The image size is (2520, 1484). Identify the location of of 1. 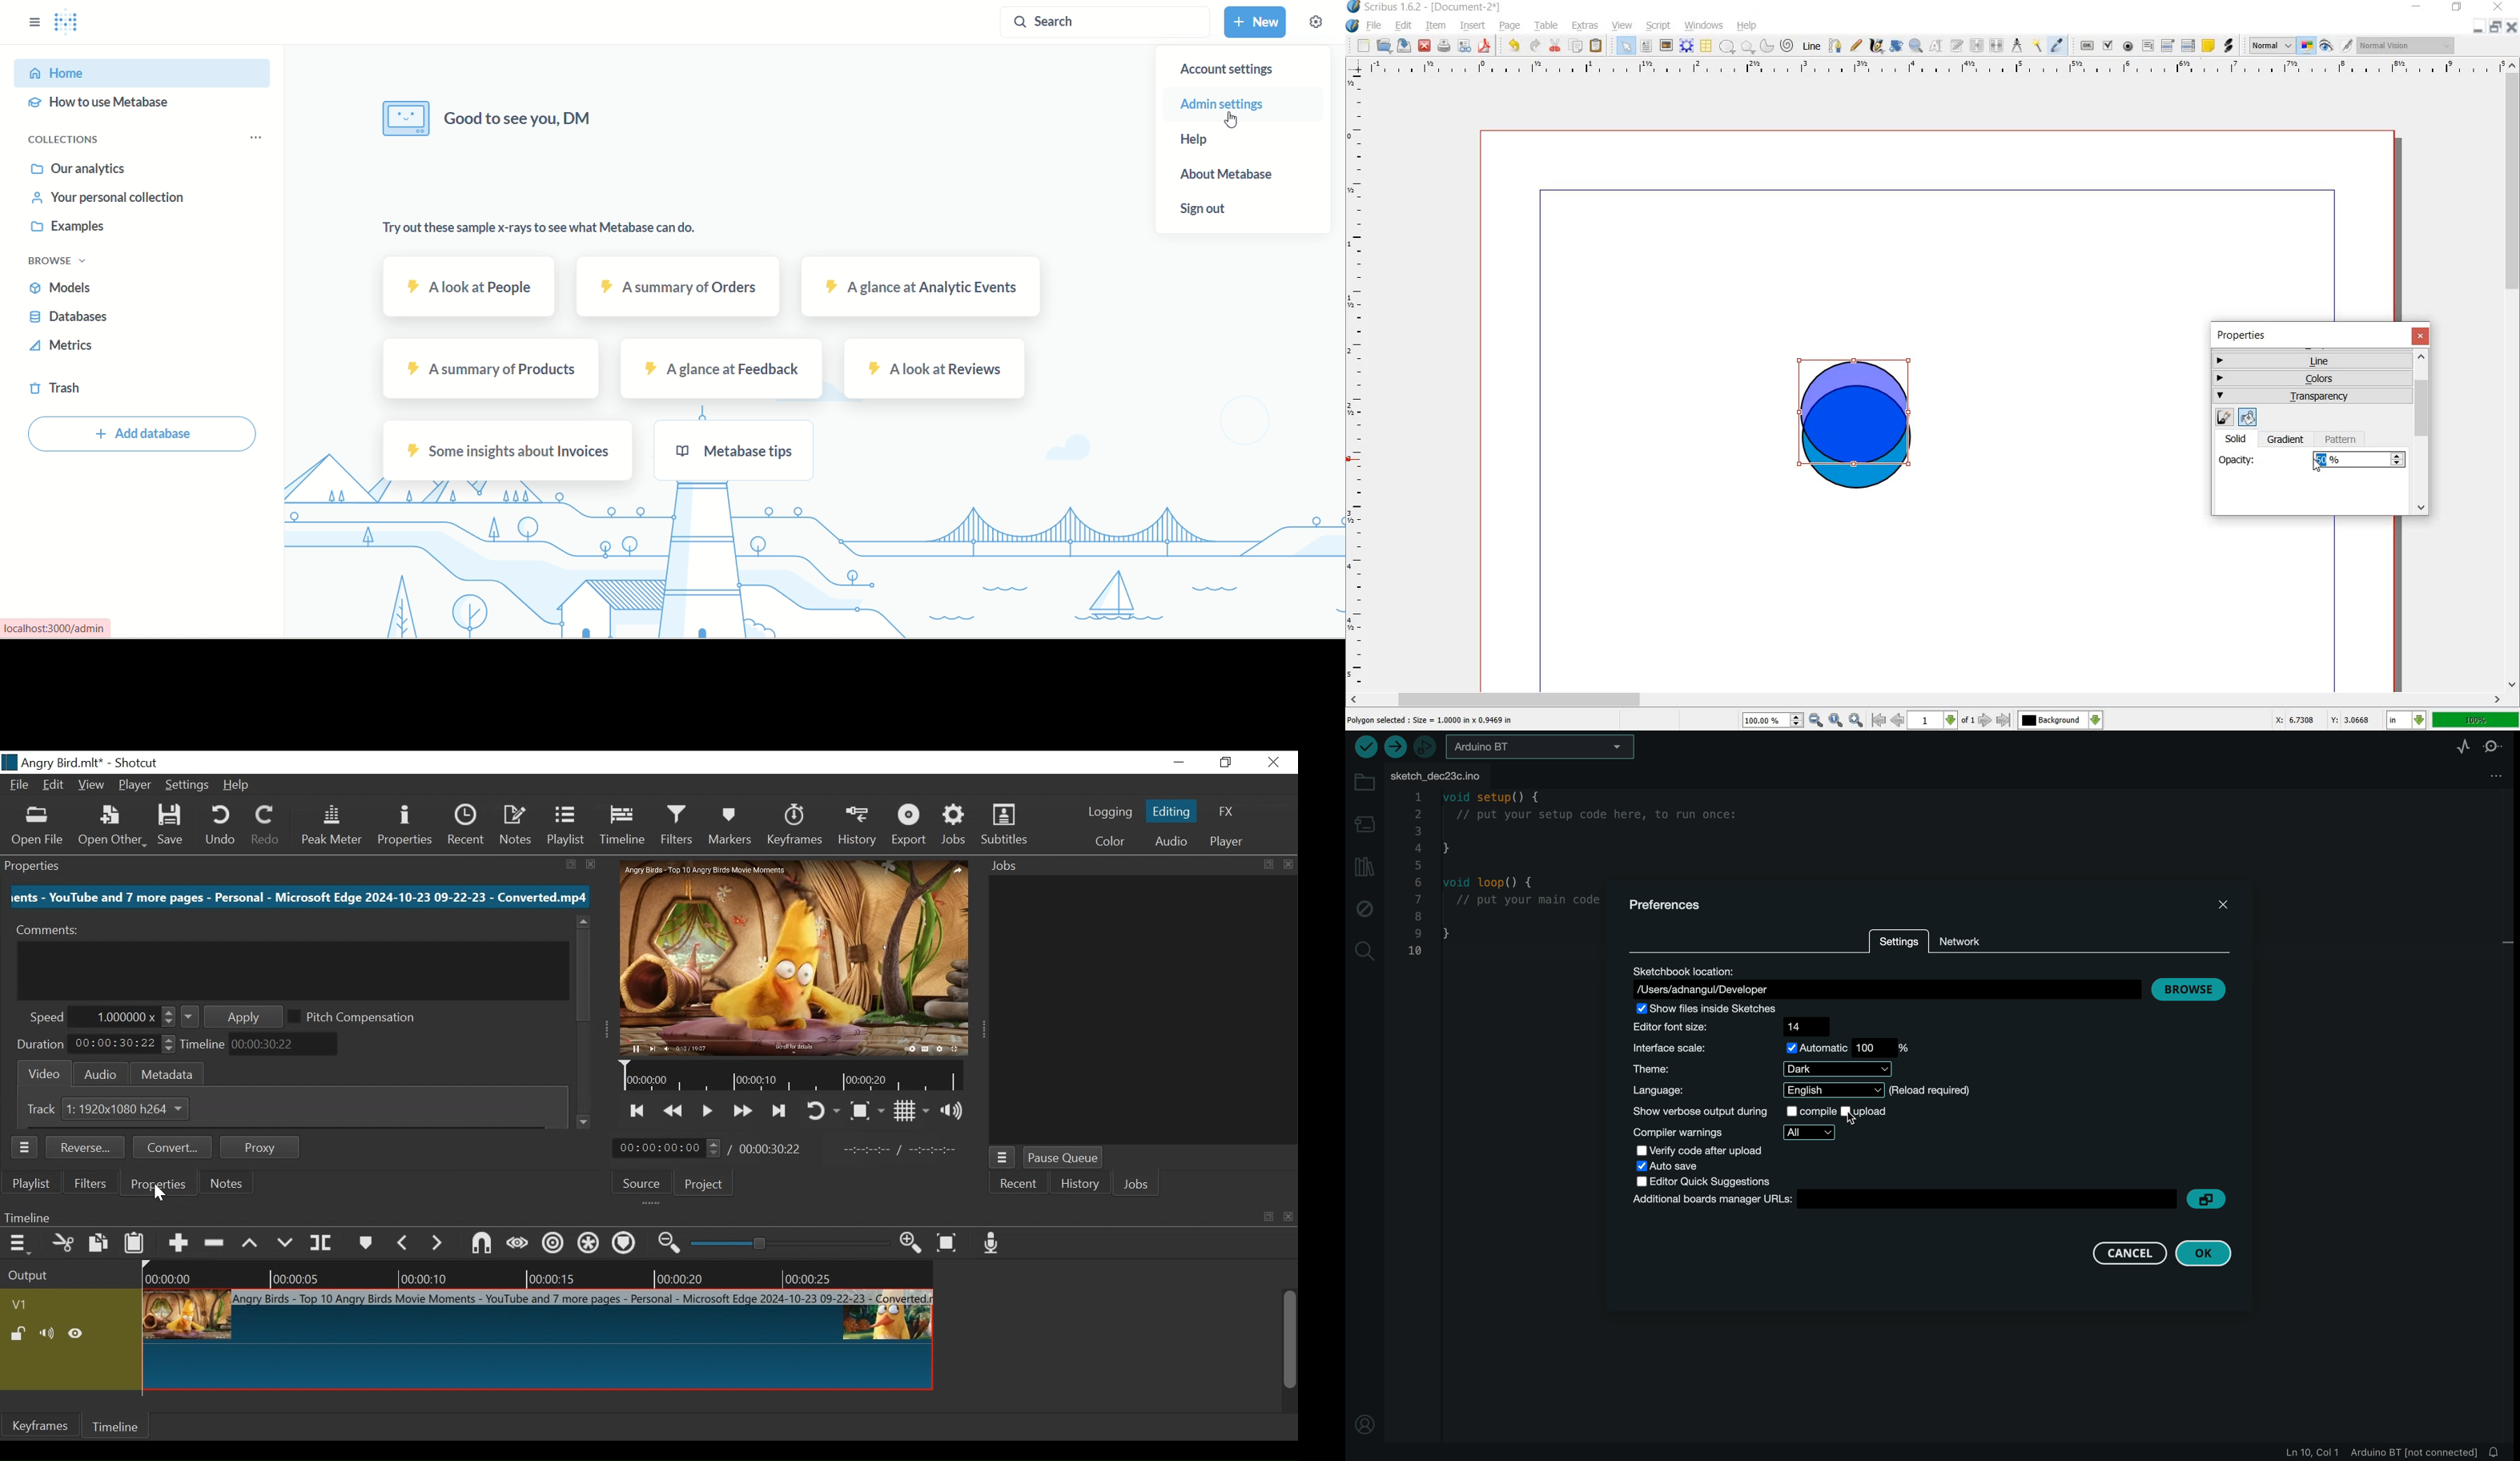
(1968, 721).